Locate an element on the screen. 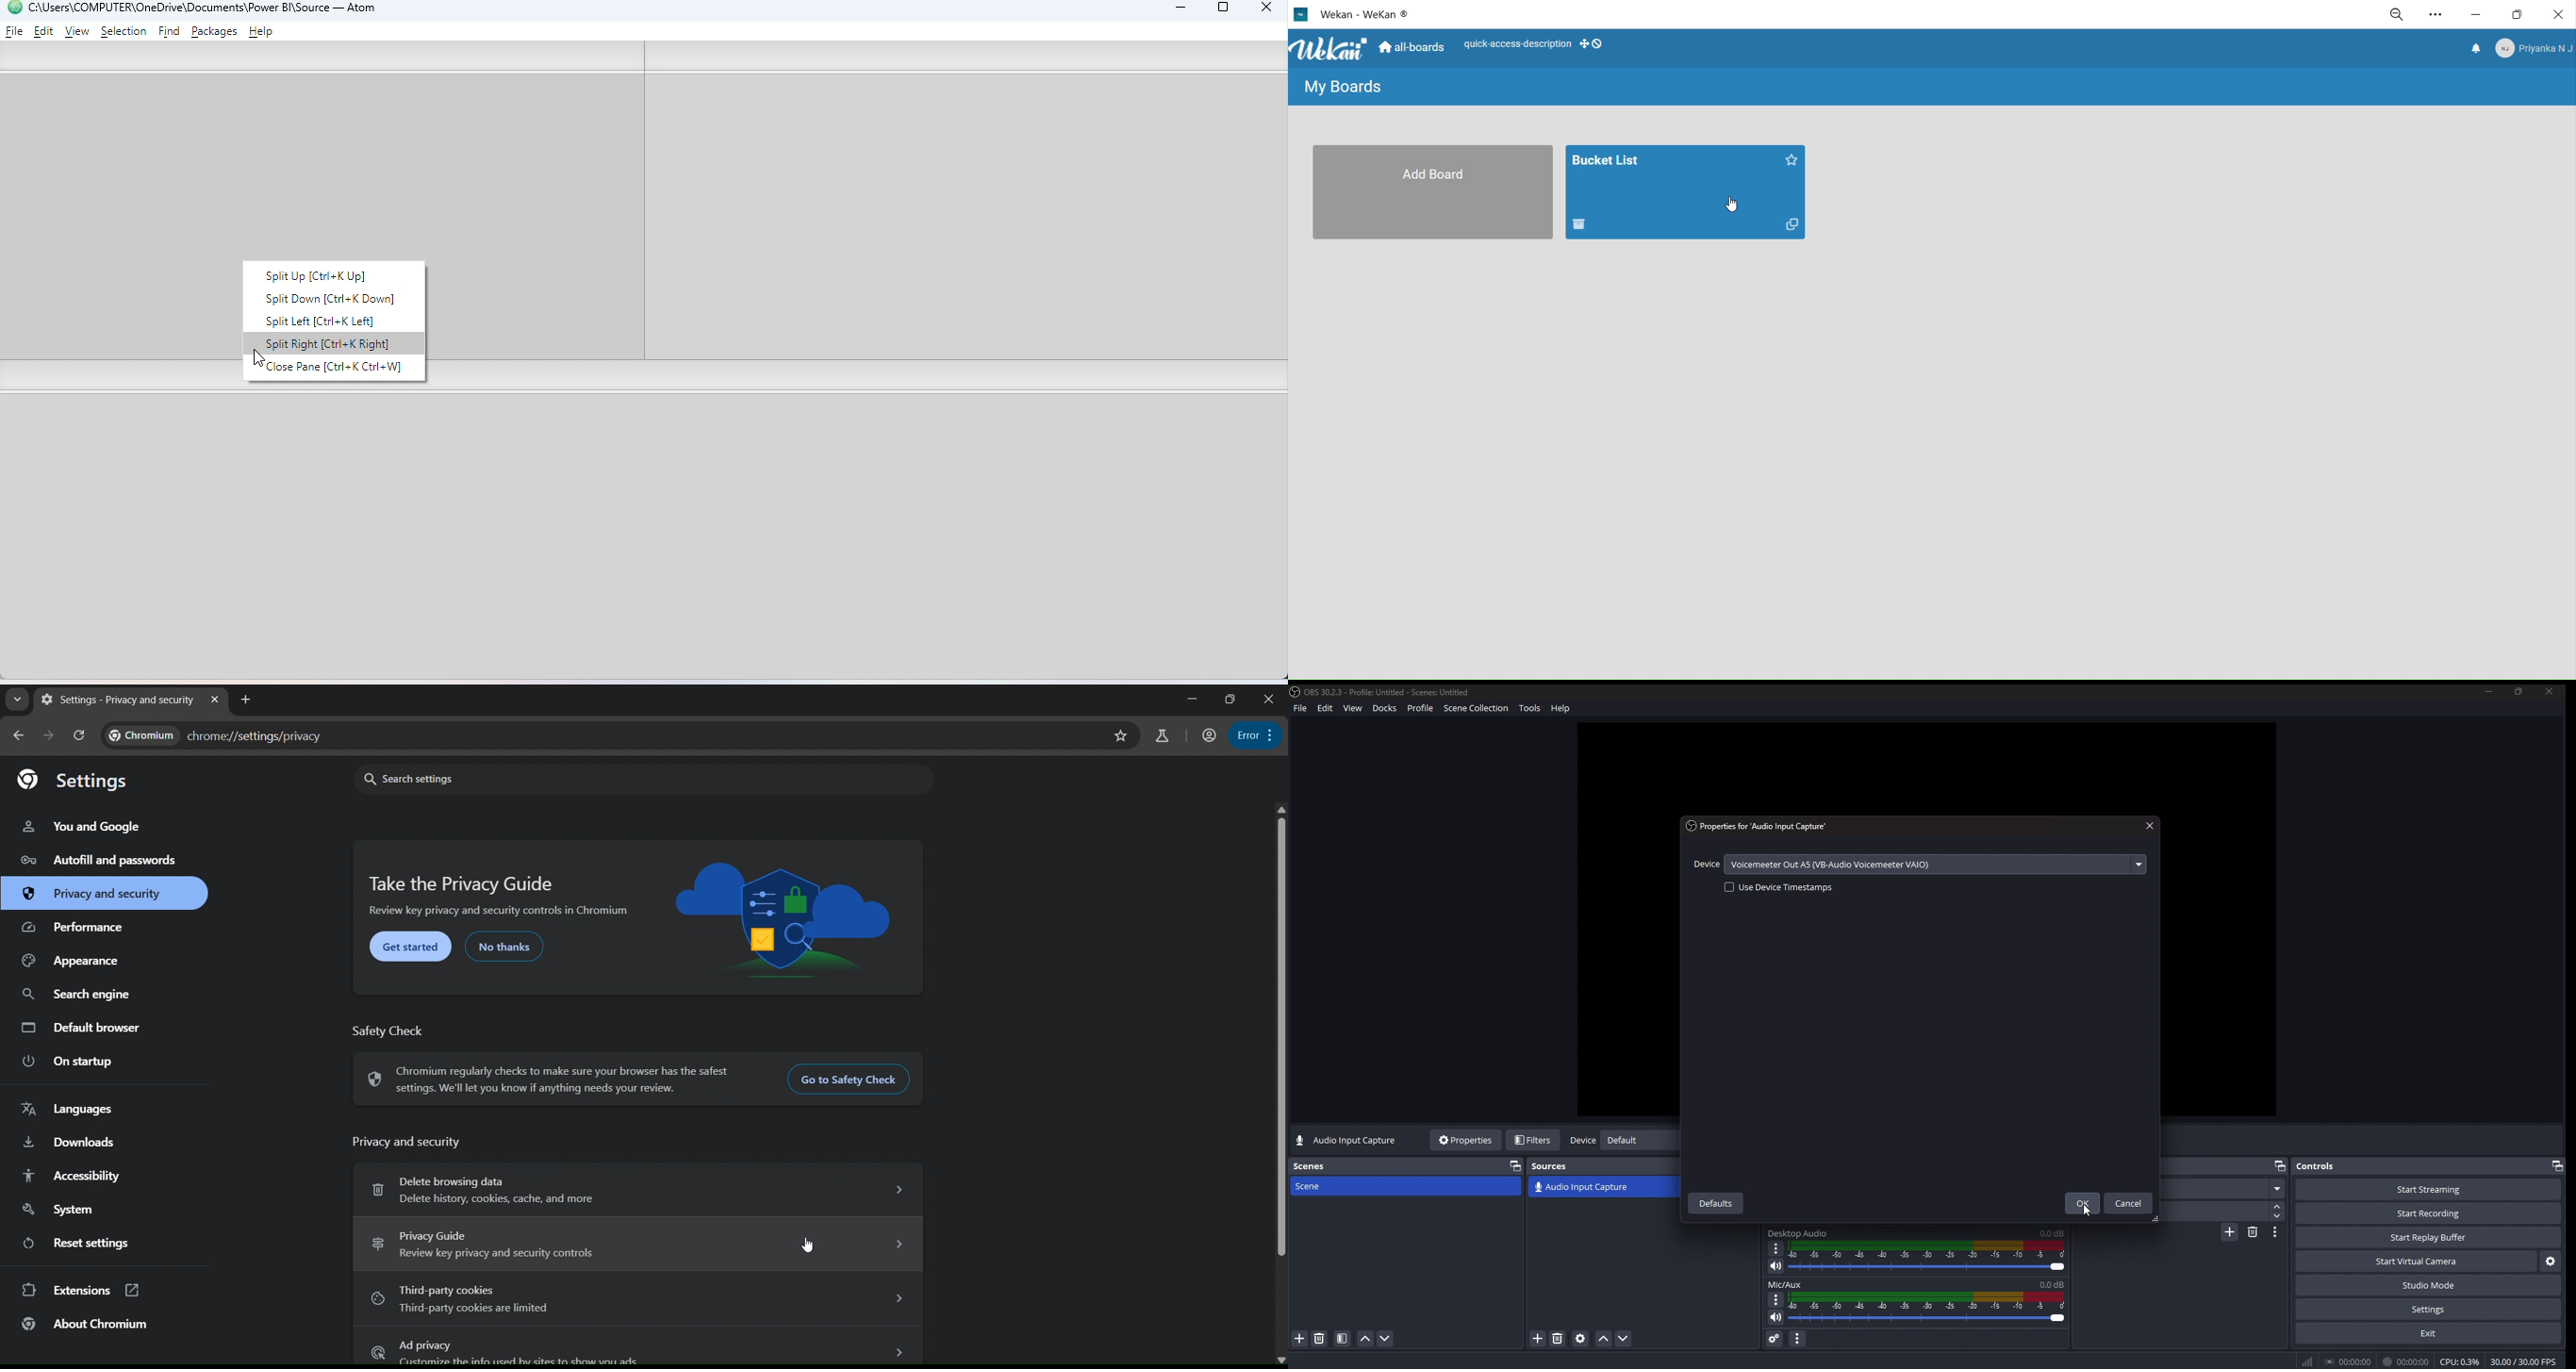 Image resolution: width=2576 pixels, height=1372 pixels. resize is located at coordinates (2521, 690).